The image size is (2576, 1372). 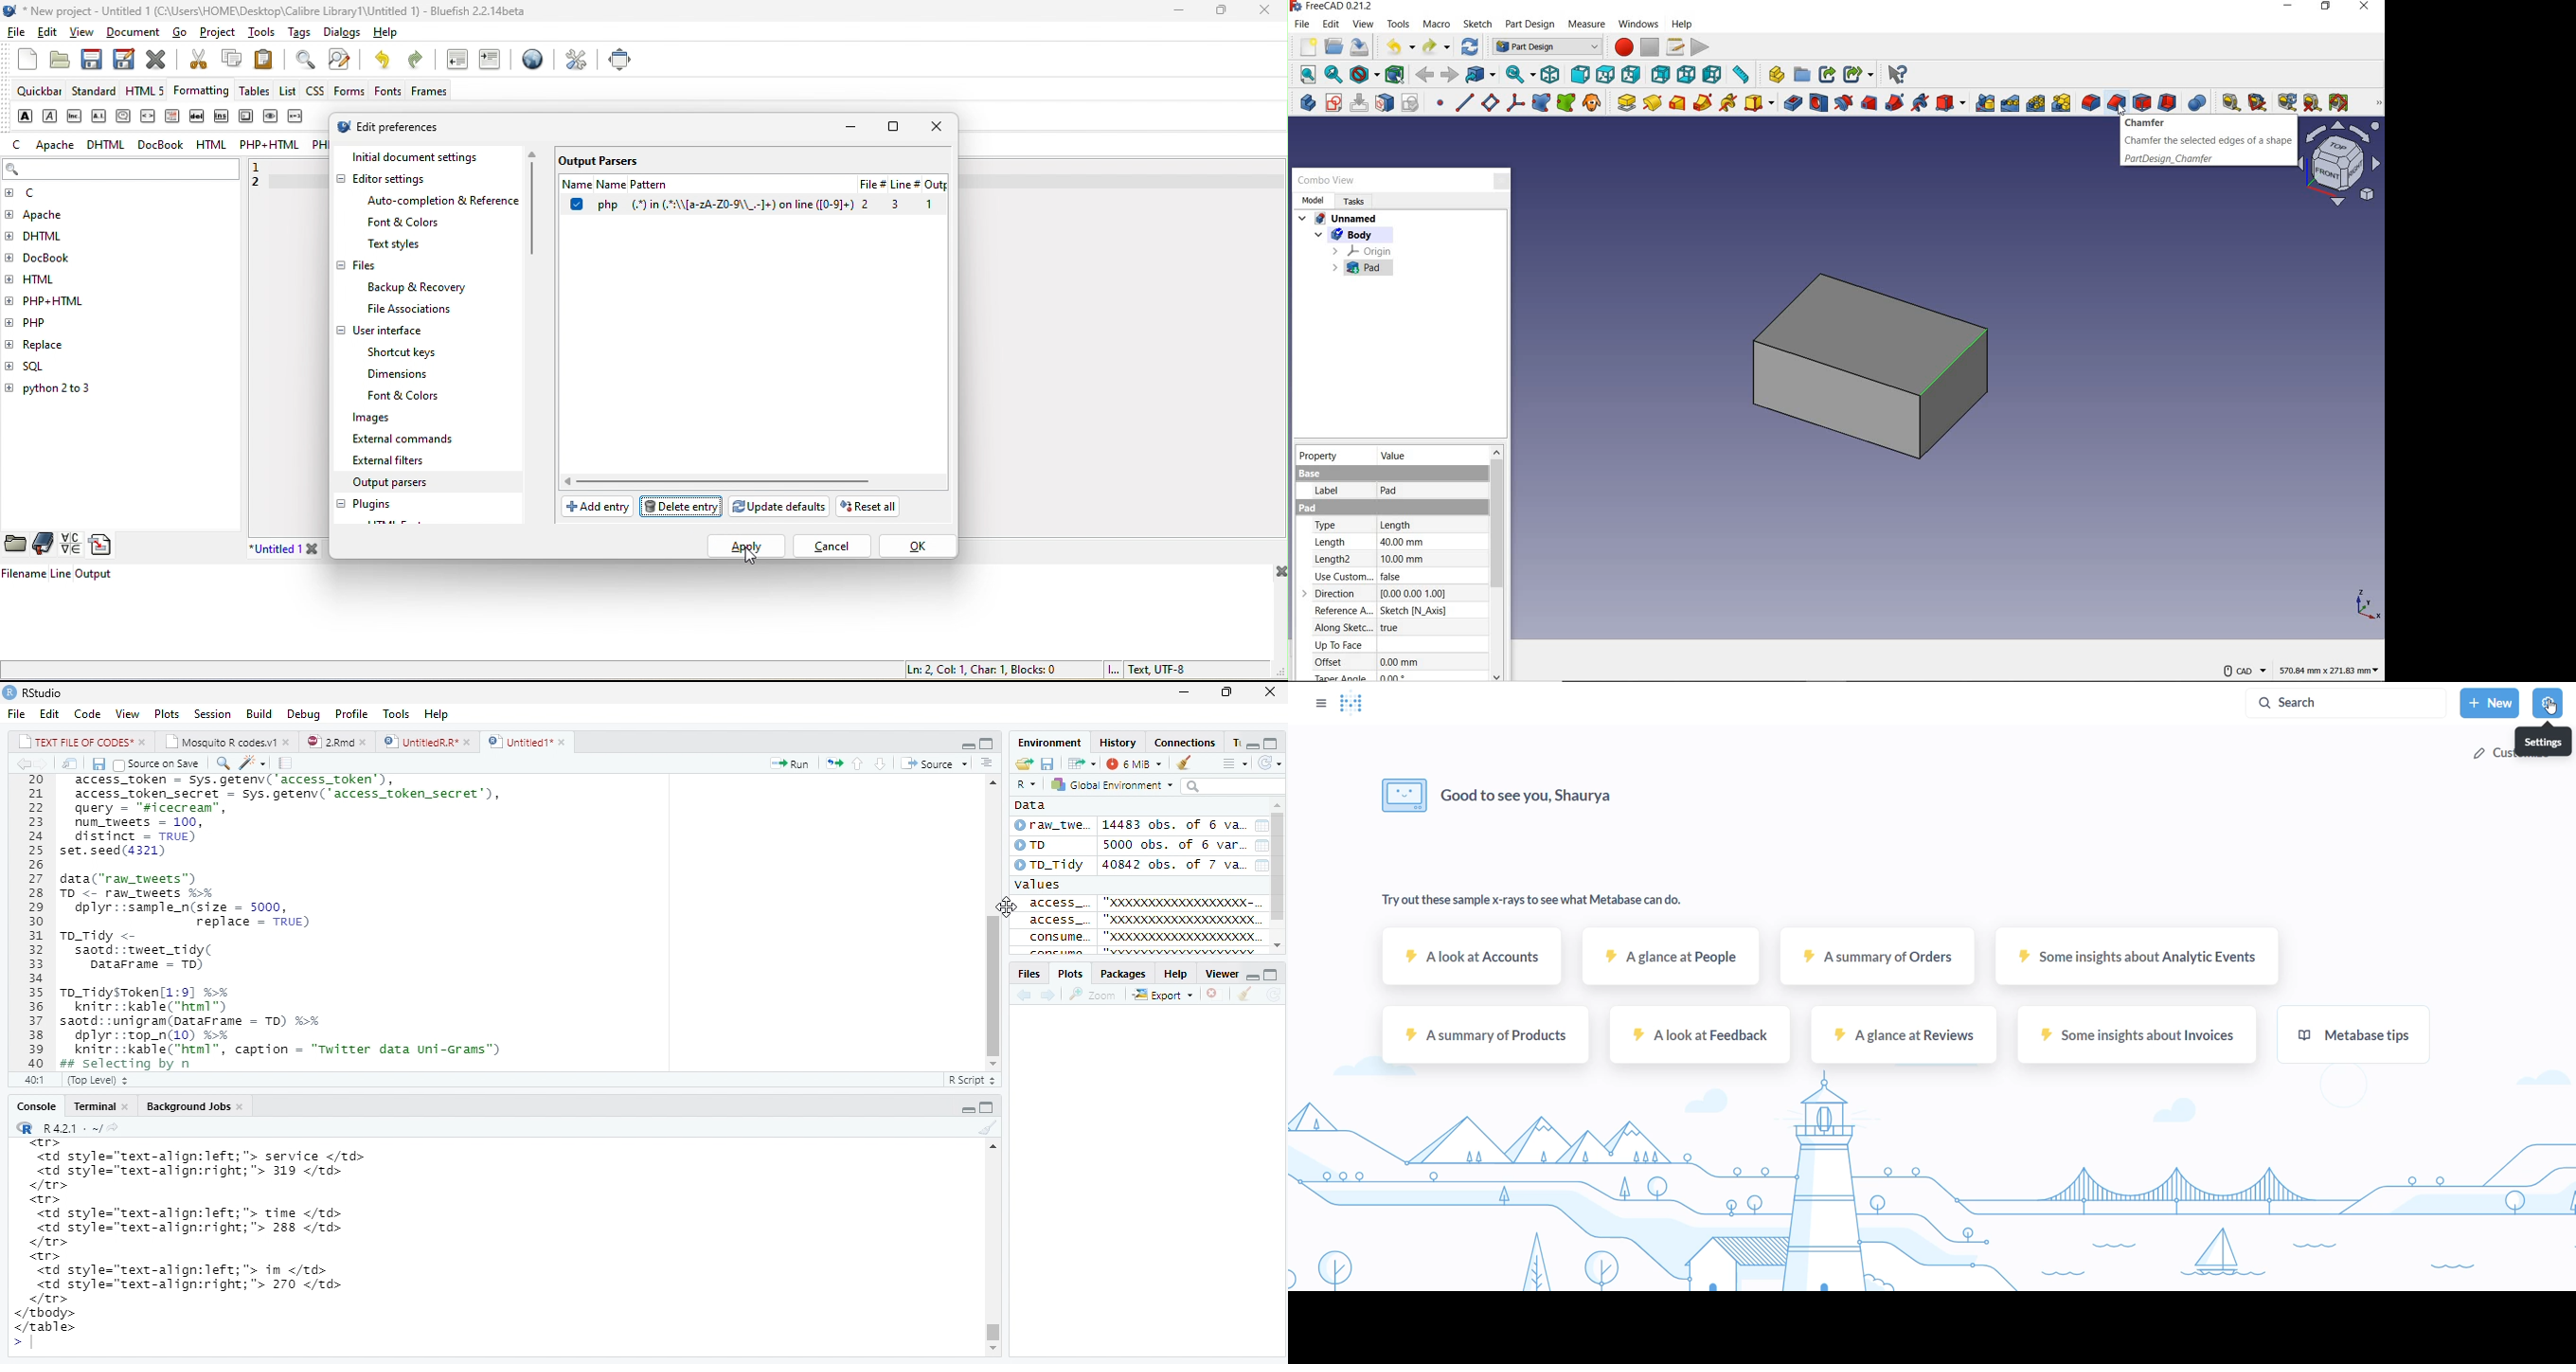 I want to click on + Source, so click(x=939, y=763).